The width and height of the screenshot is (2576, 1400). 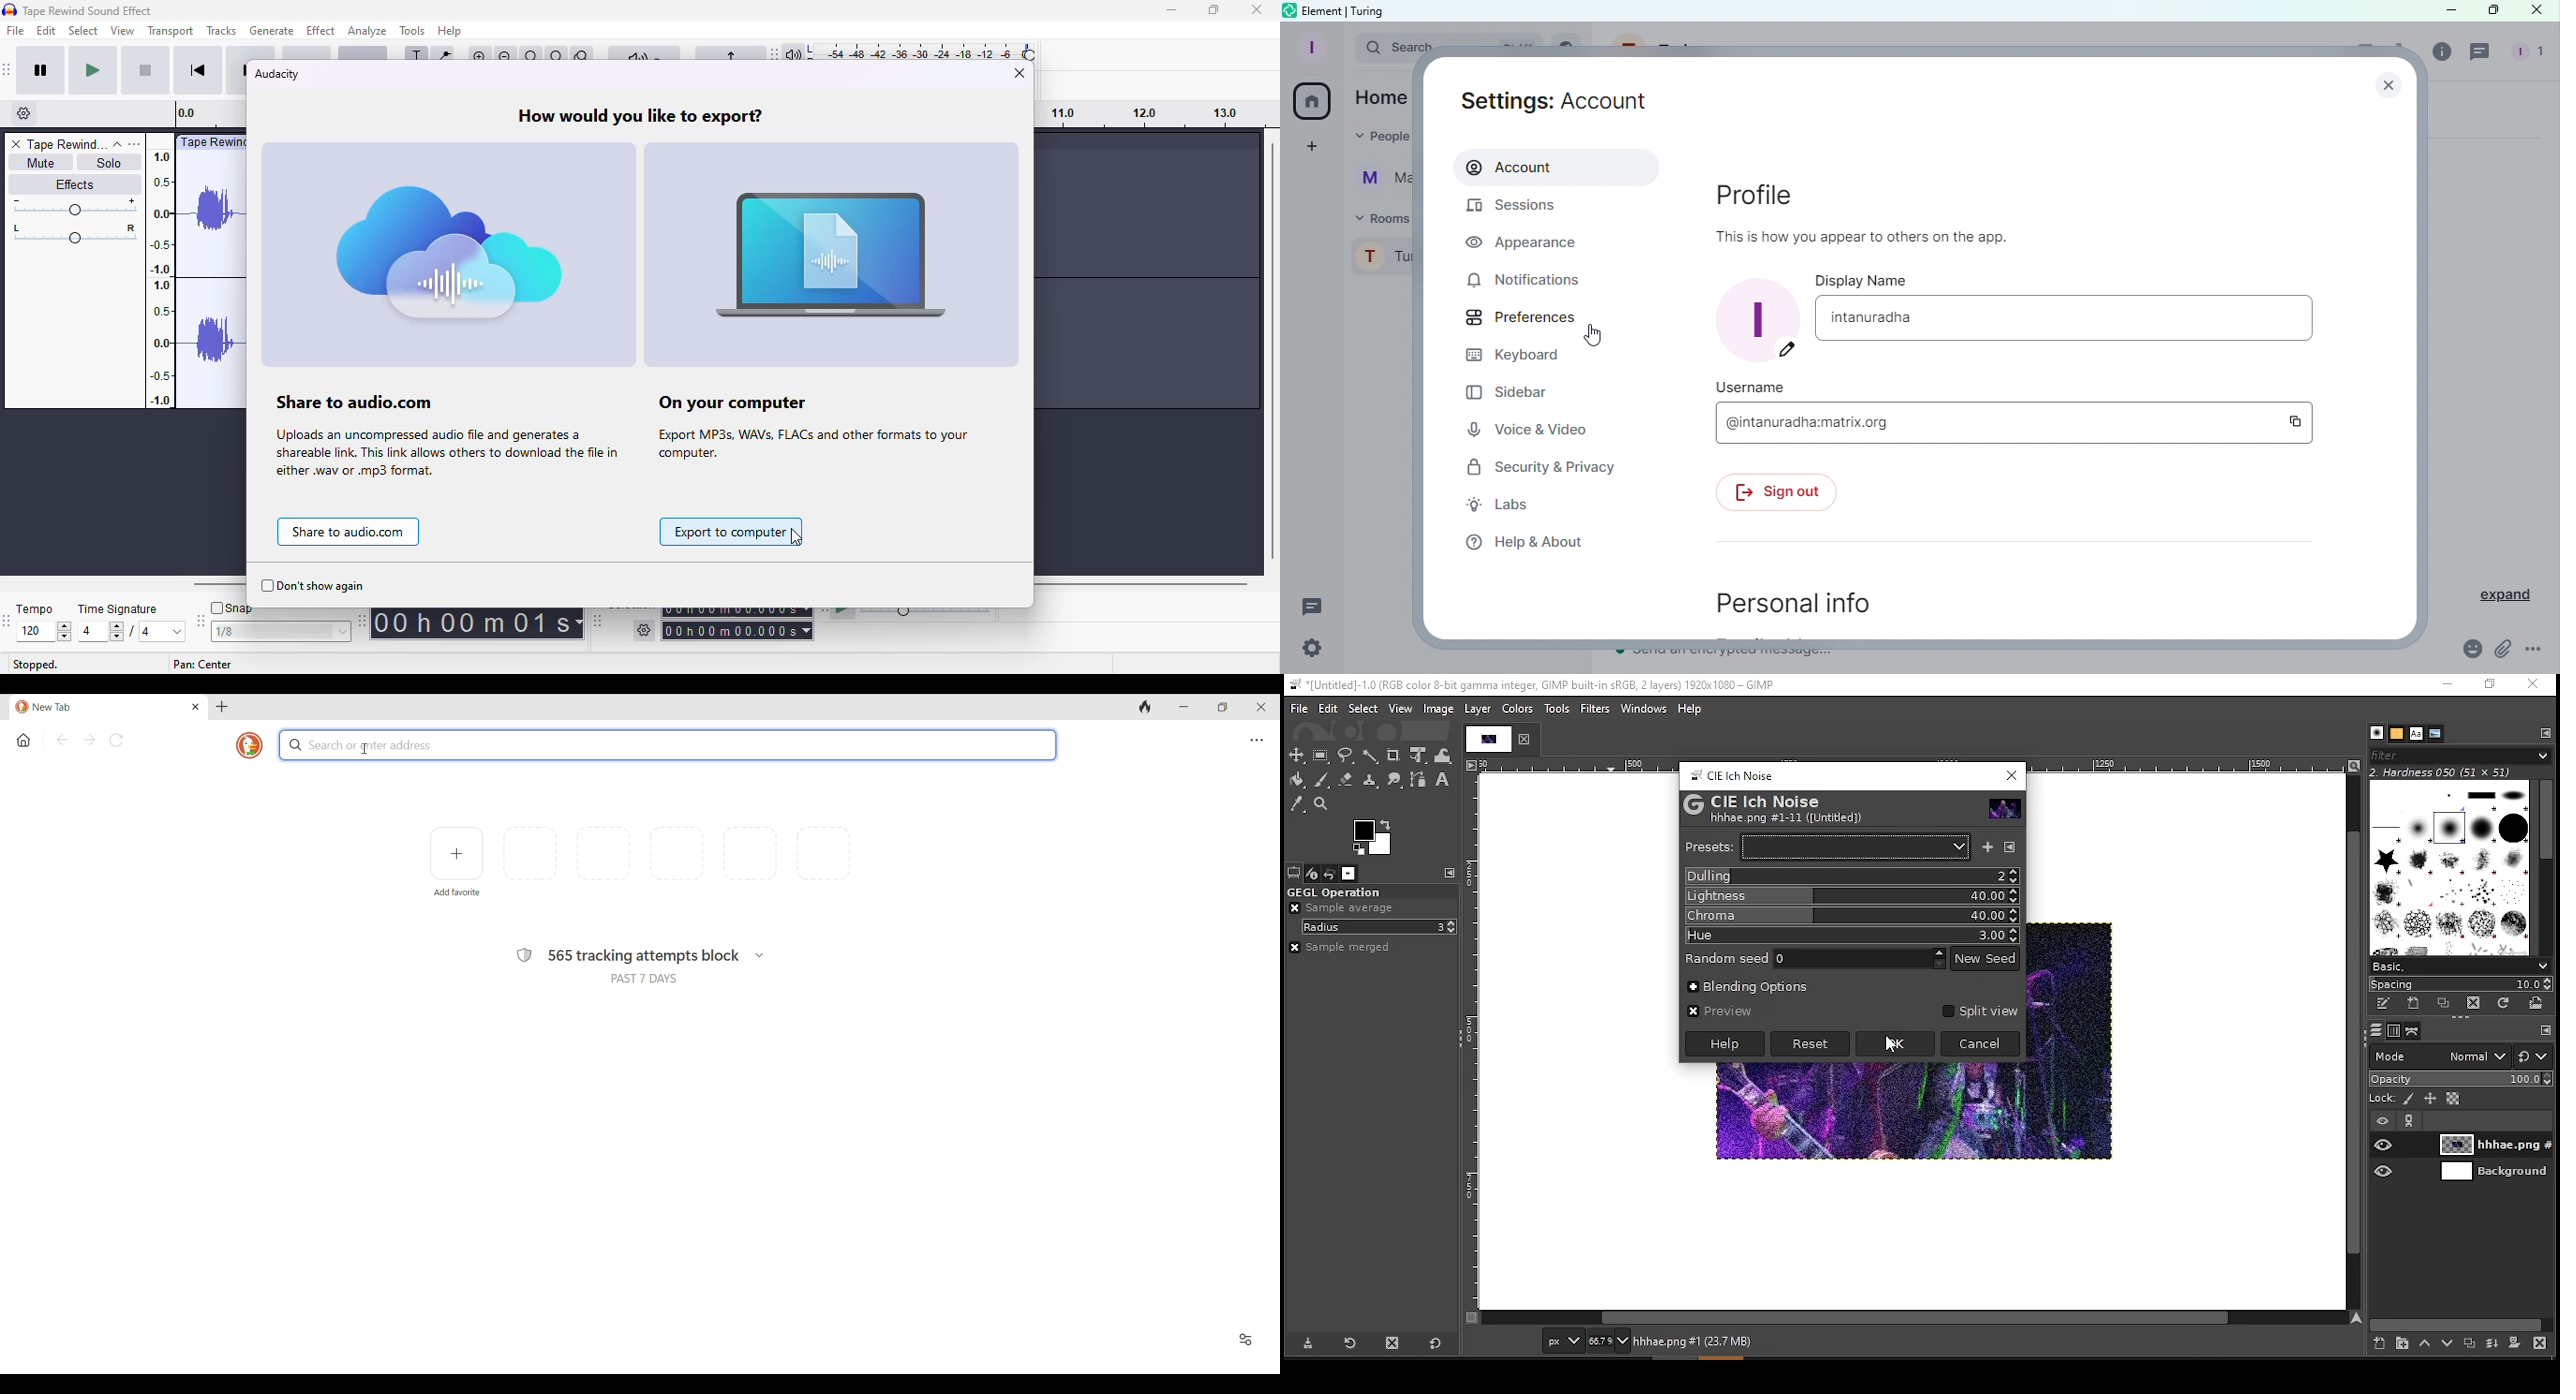 What do you see at coordinates (1256, 741) in the screenshot?
I see `Browser settings` at bounding box center [1256, 741].